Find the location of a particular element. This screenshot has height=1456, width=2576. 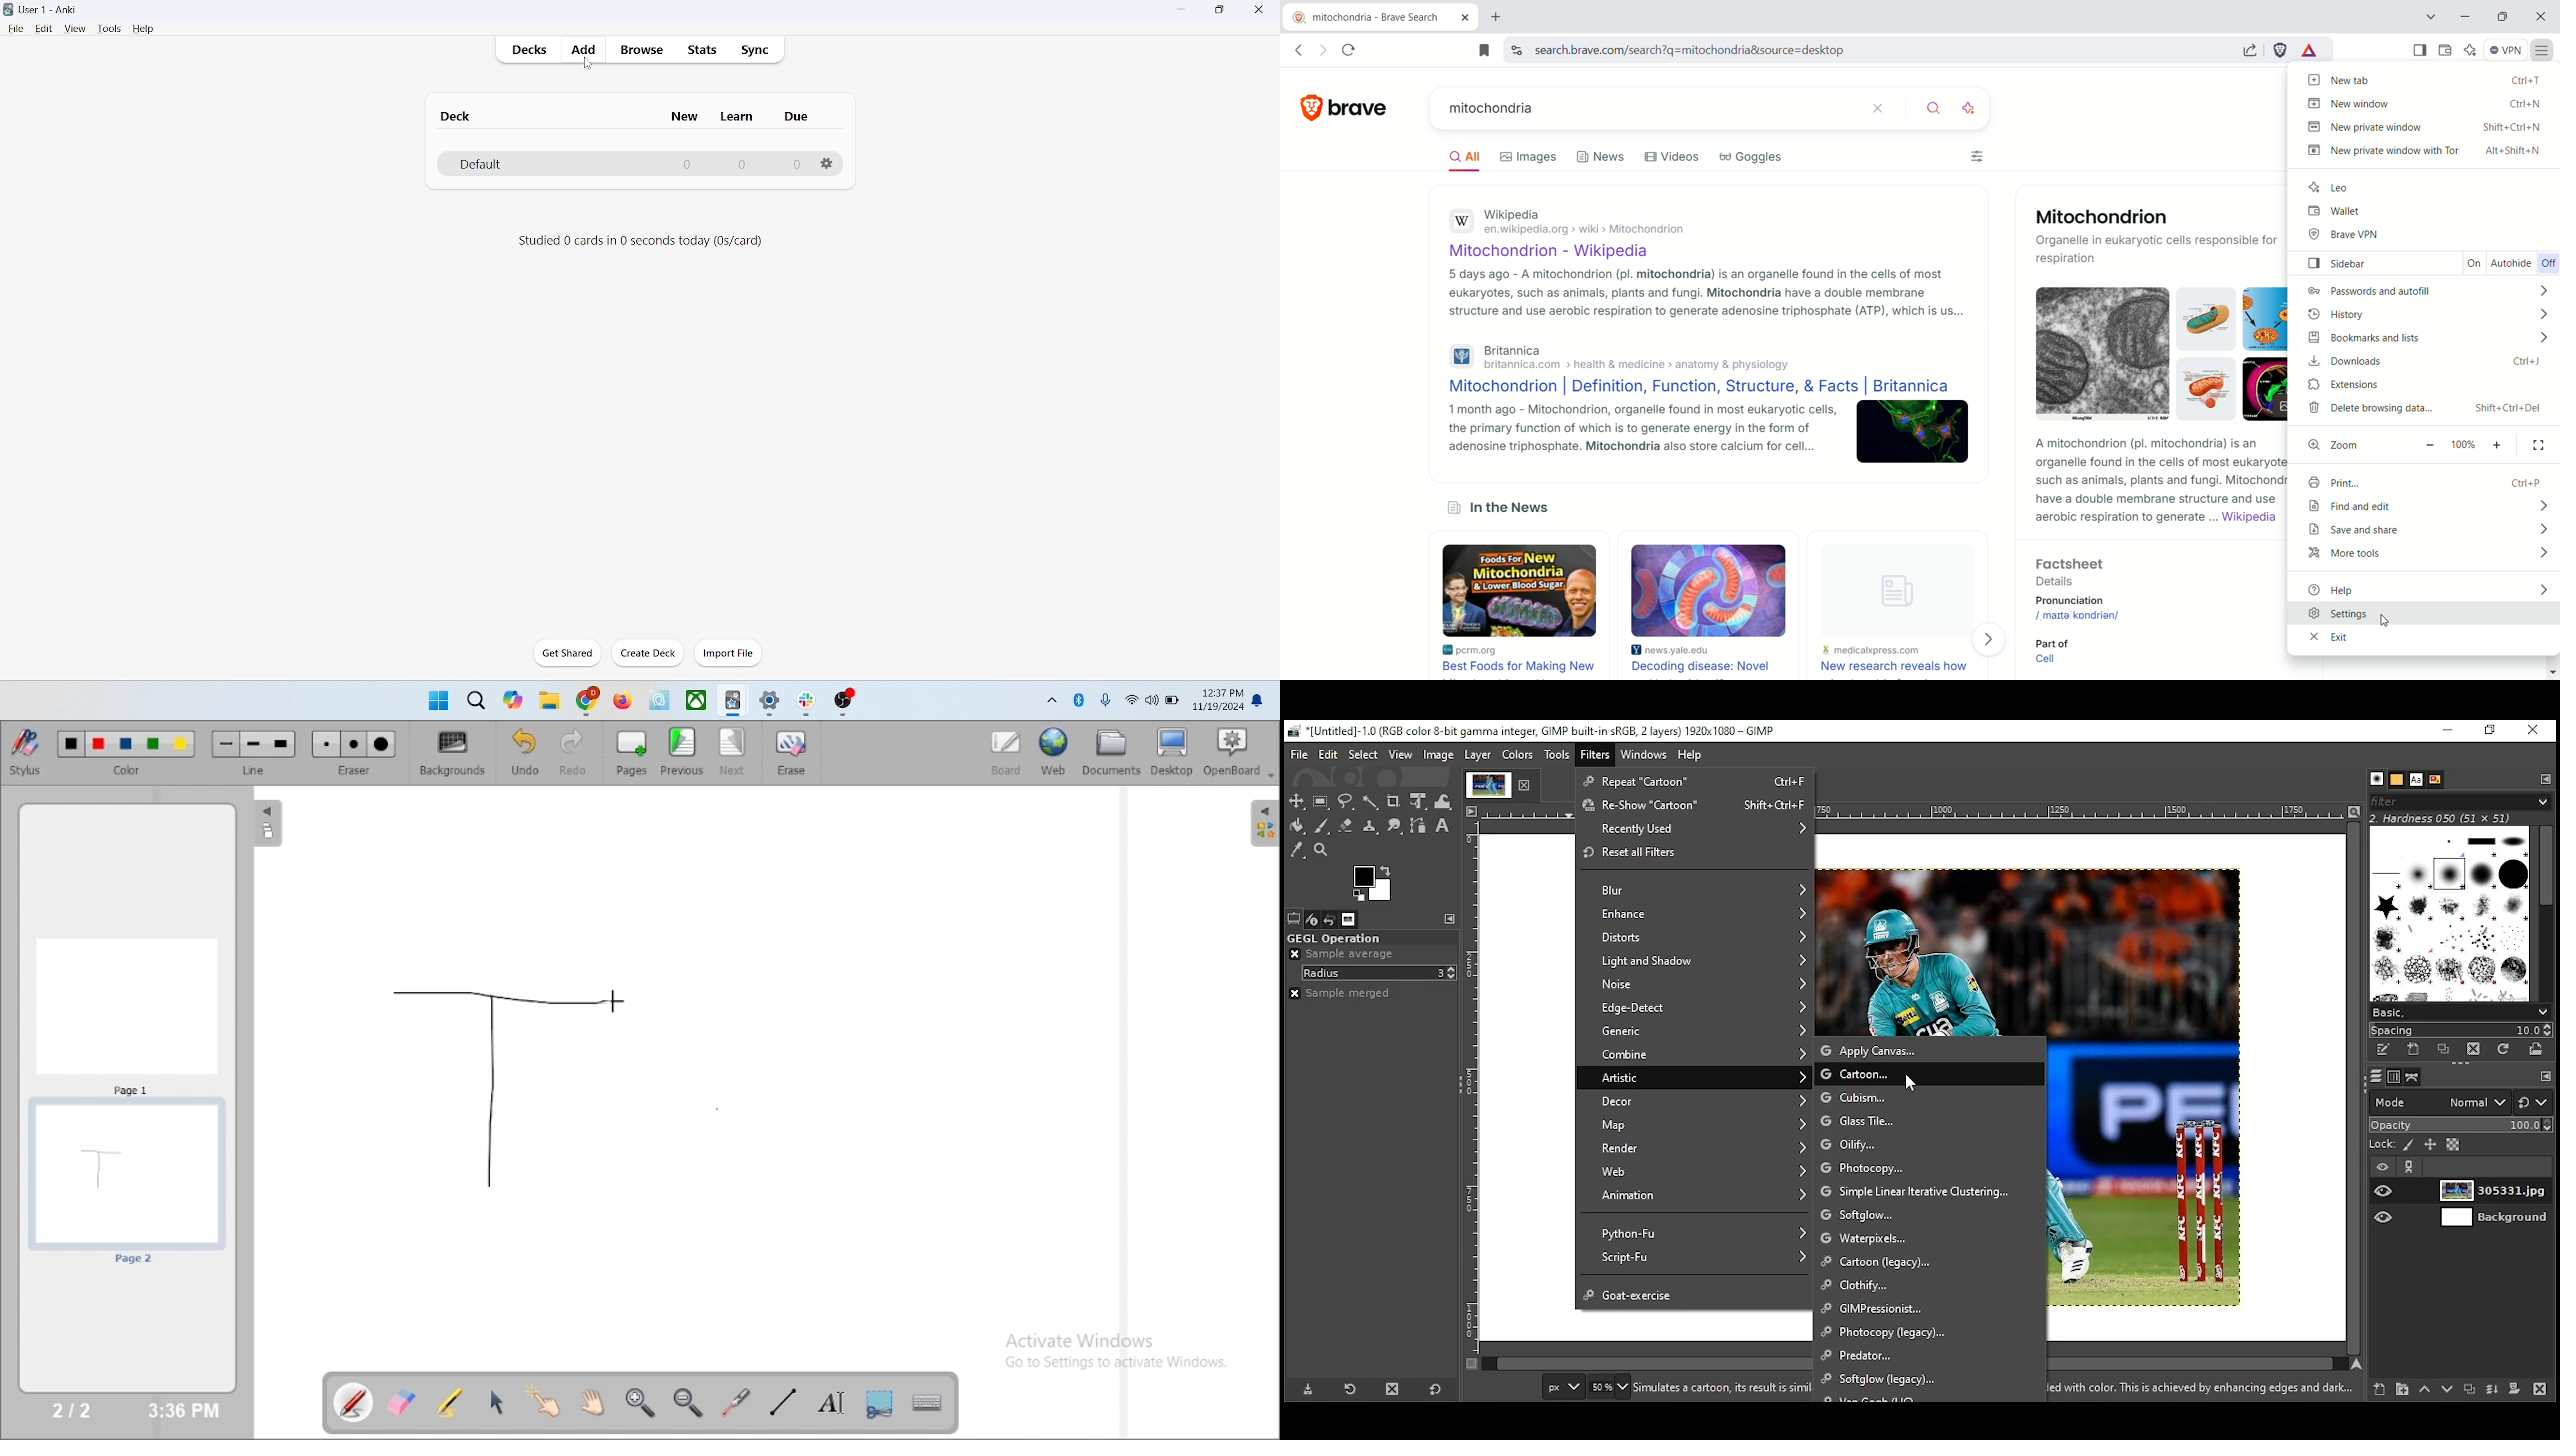

stats is located at coordinates (701, 50).